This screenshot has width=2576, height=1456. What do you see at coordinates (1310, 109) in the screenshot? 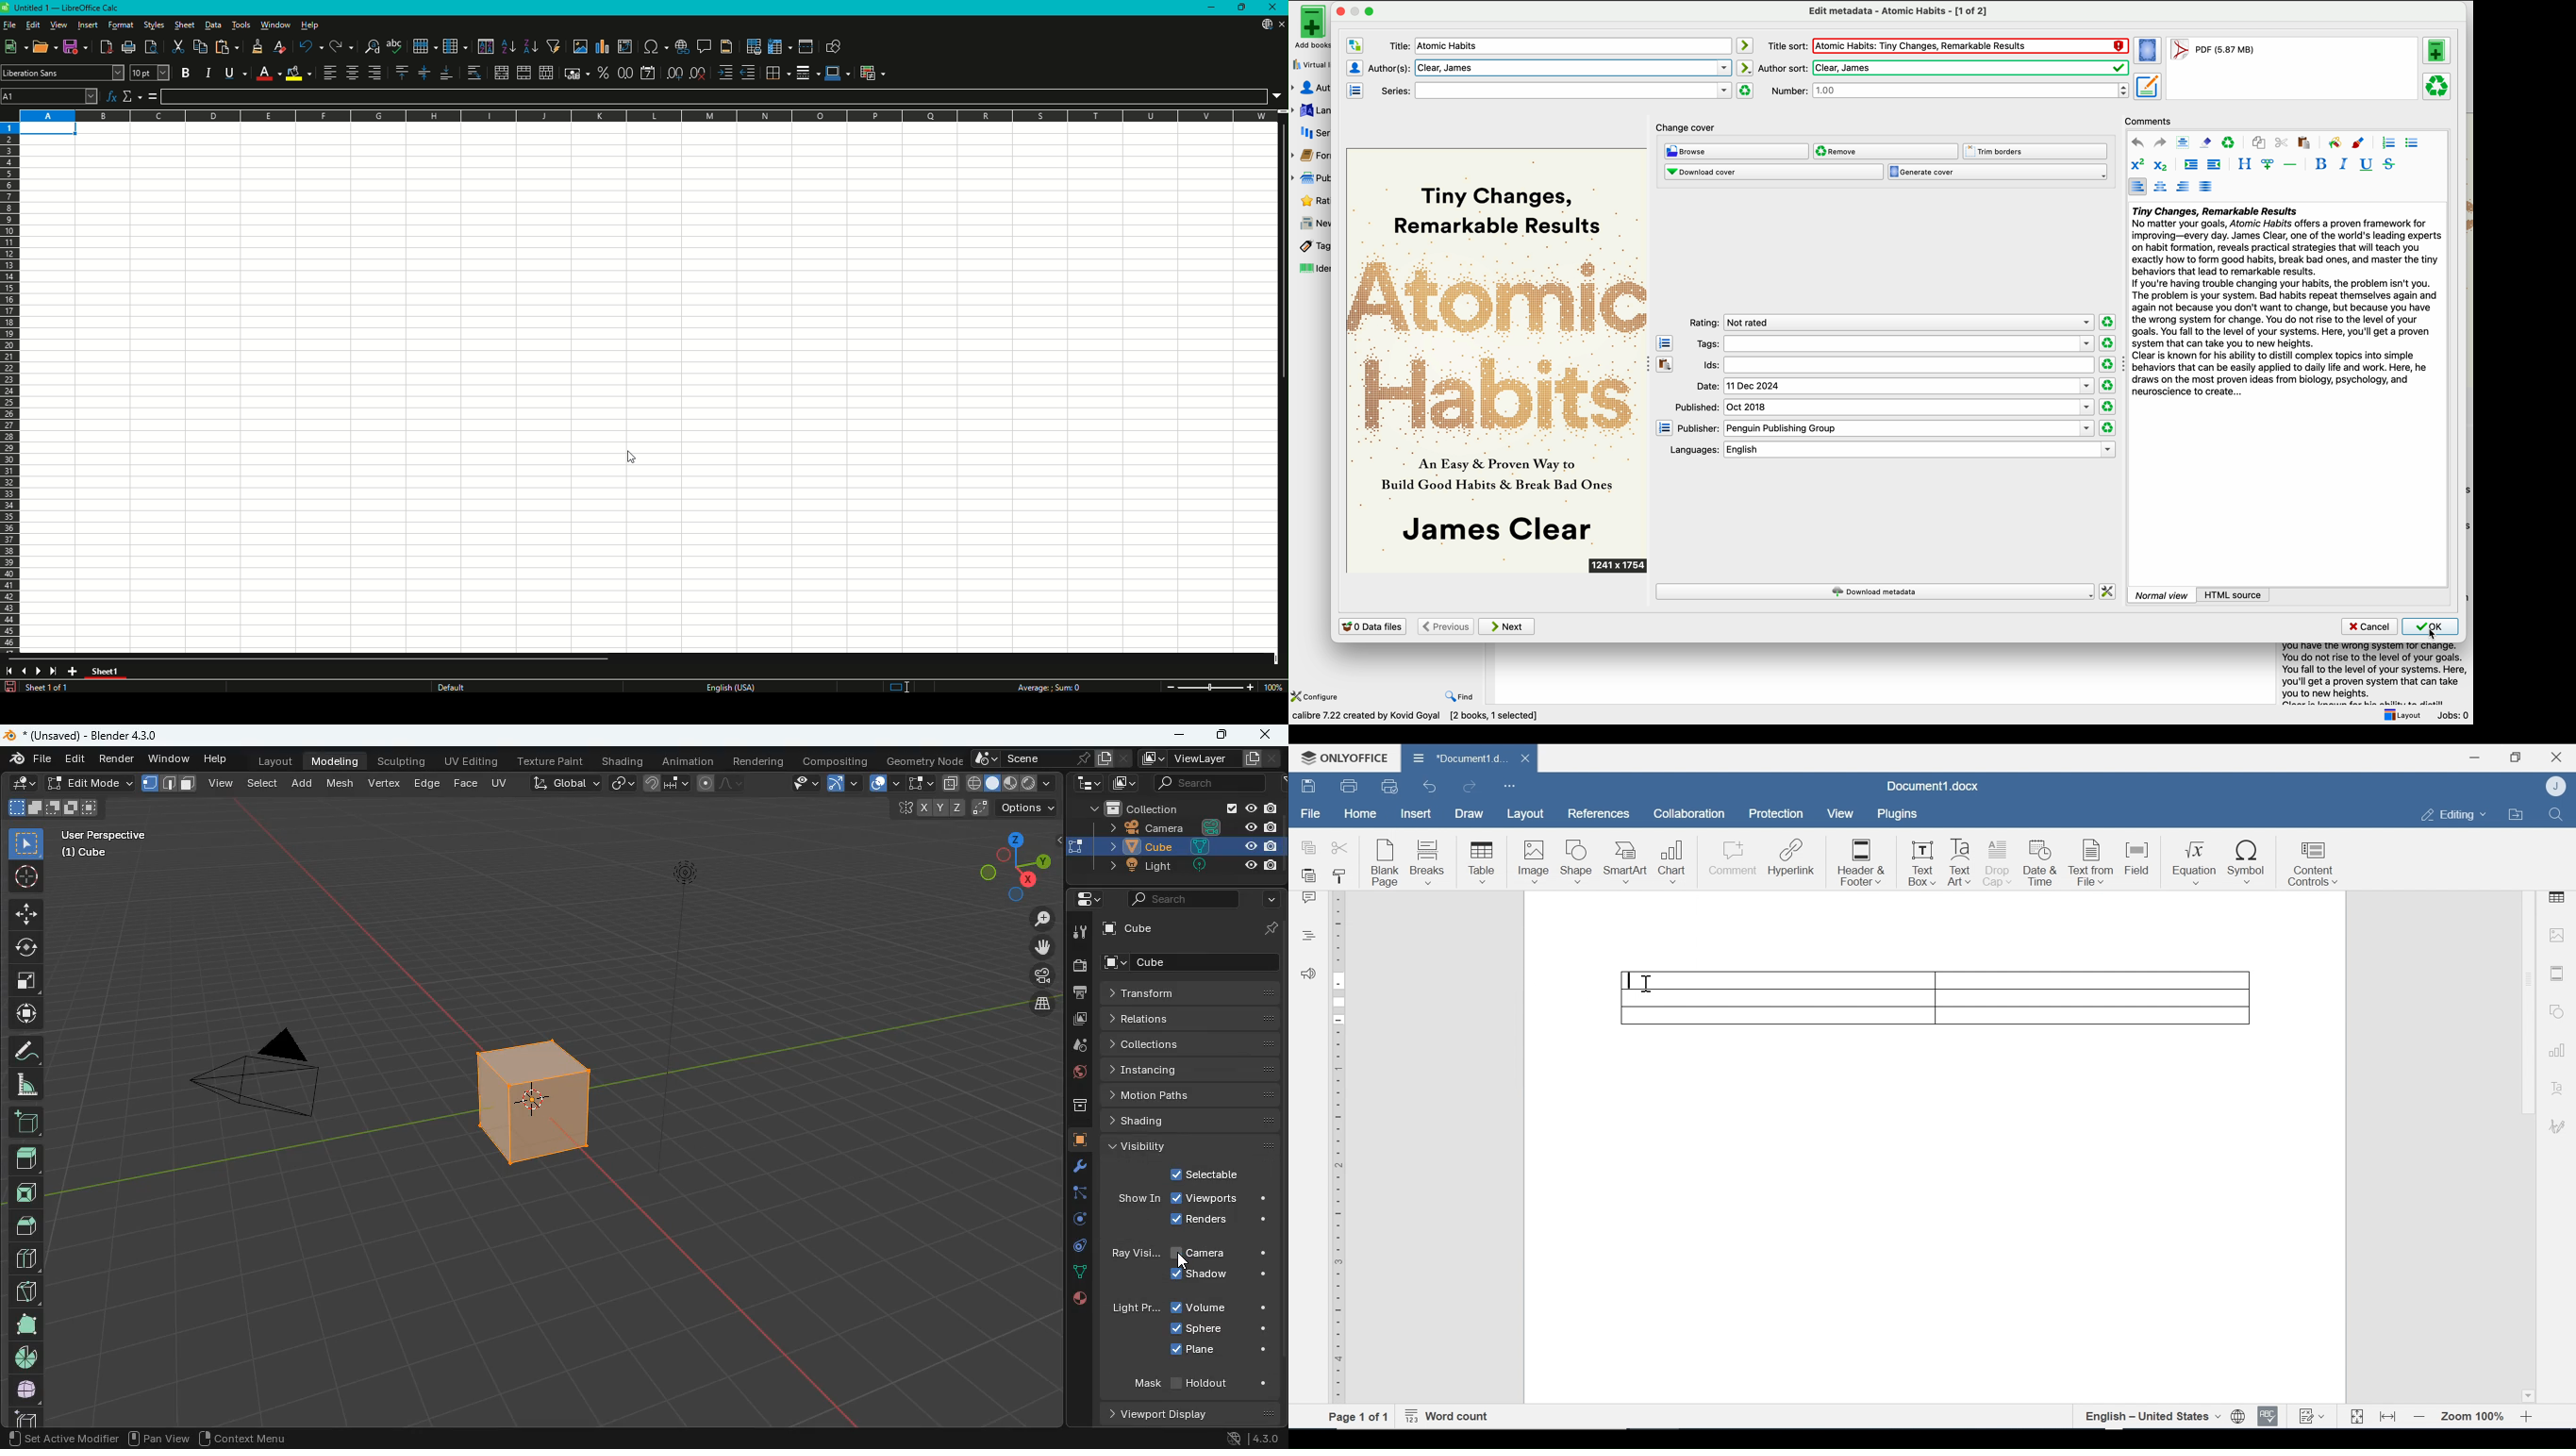
I see `languages` at bounding box center [1310, 109].